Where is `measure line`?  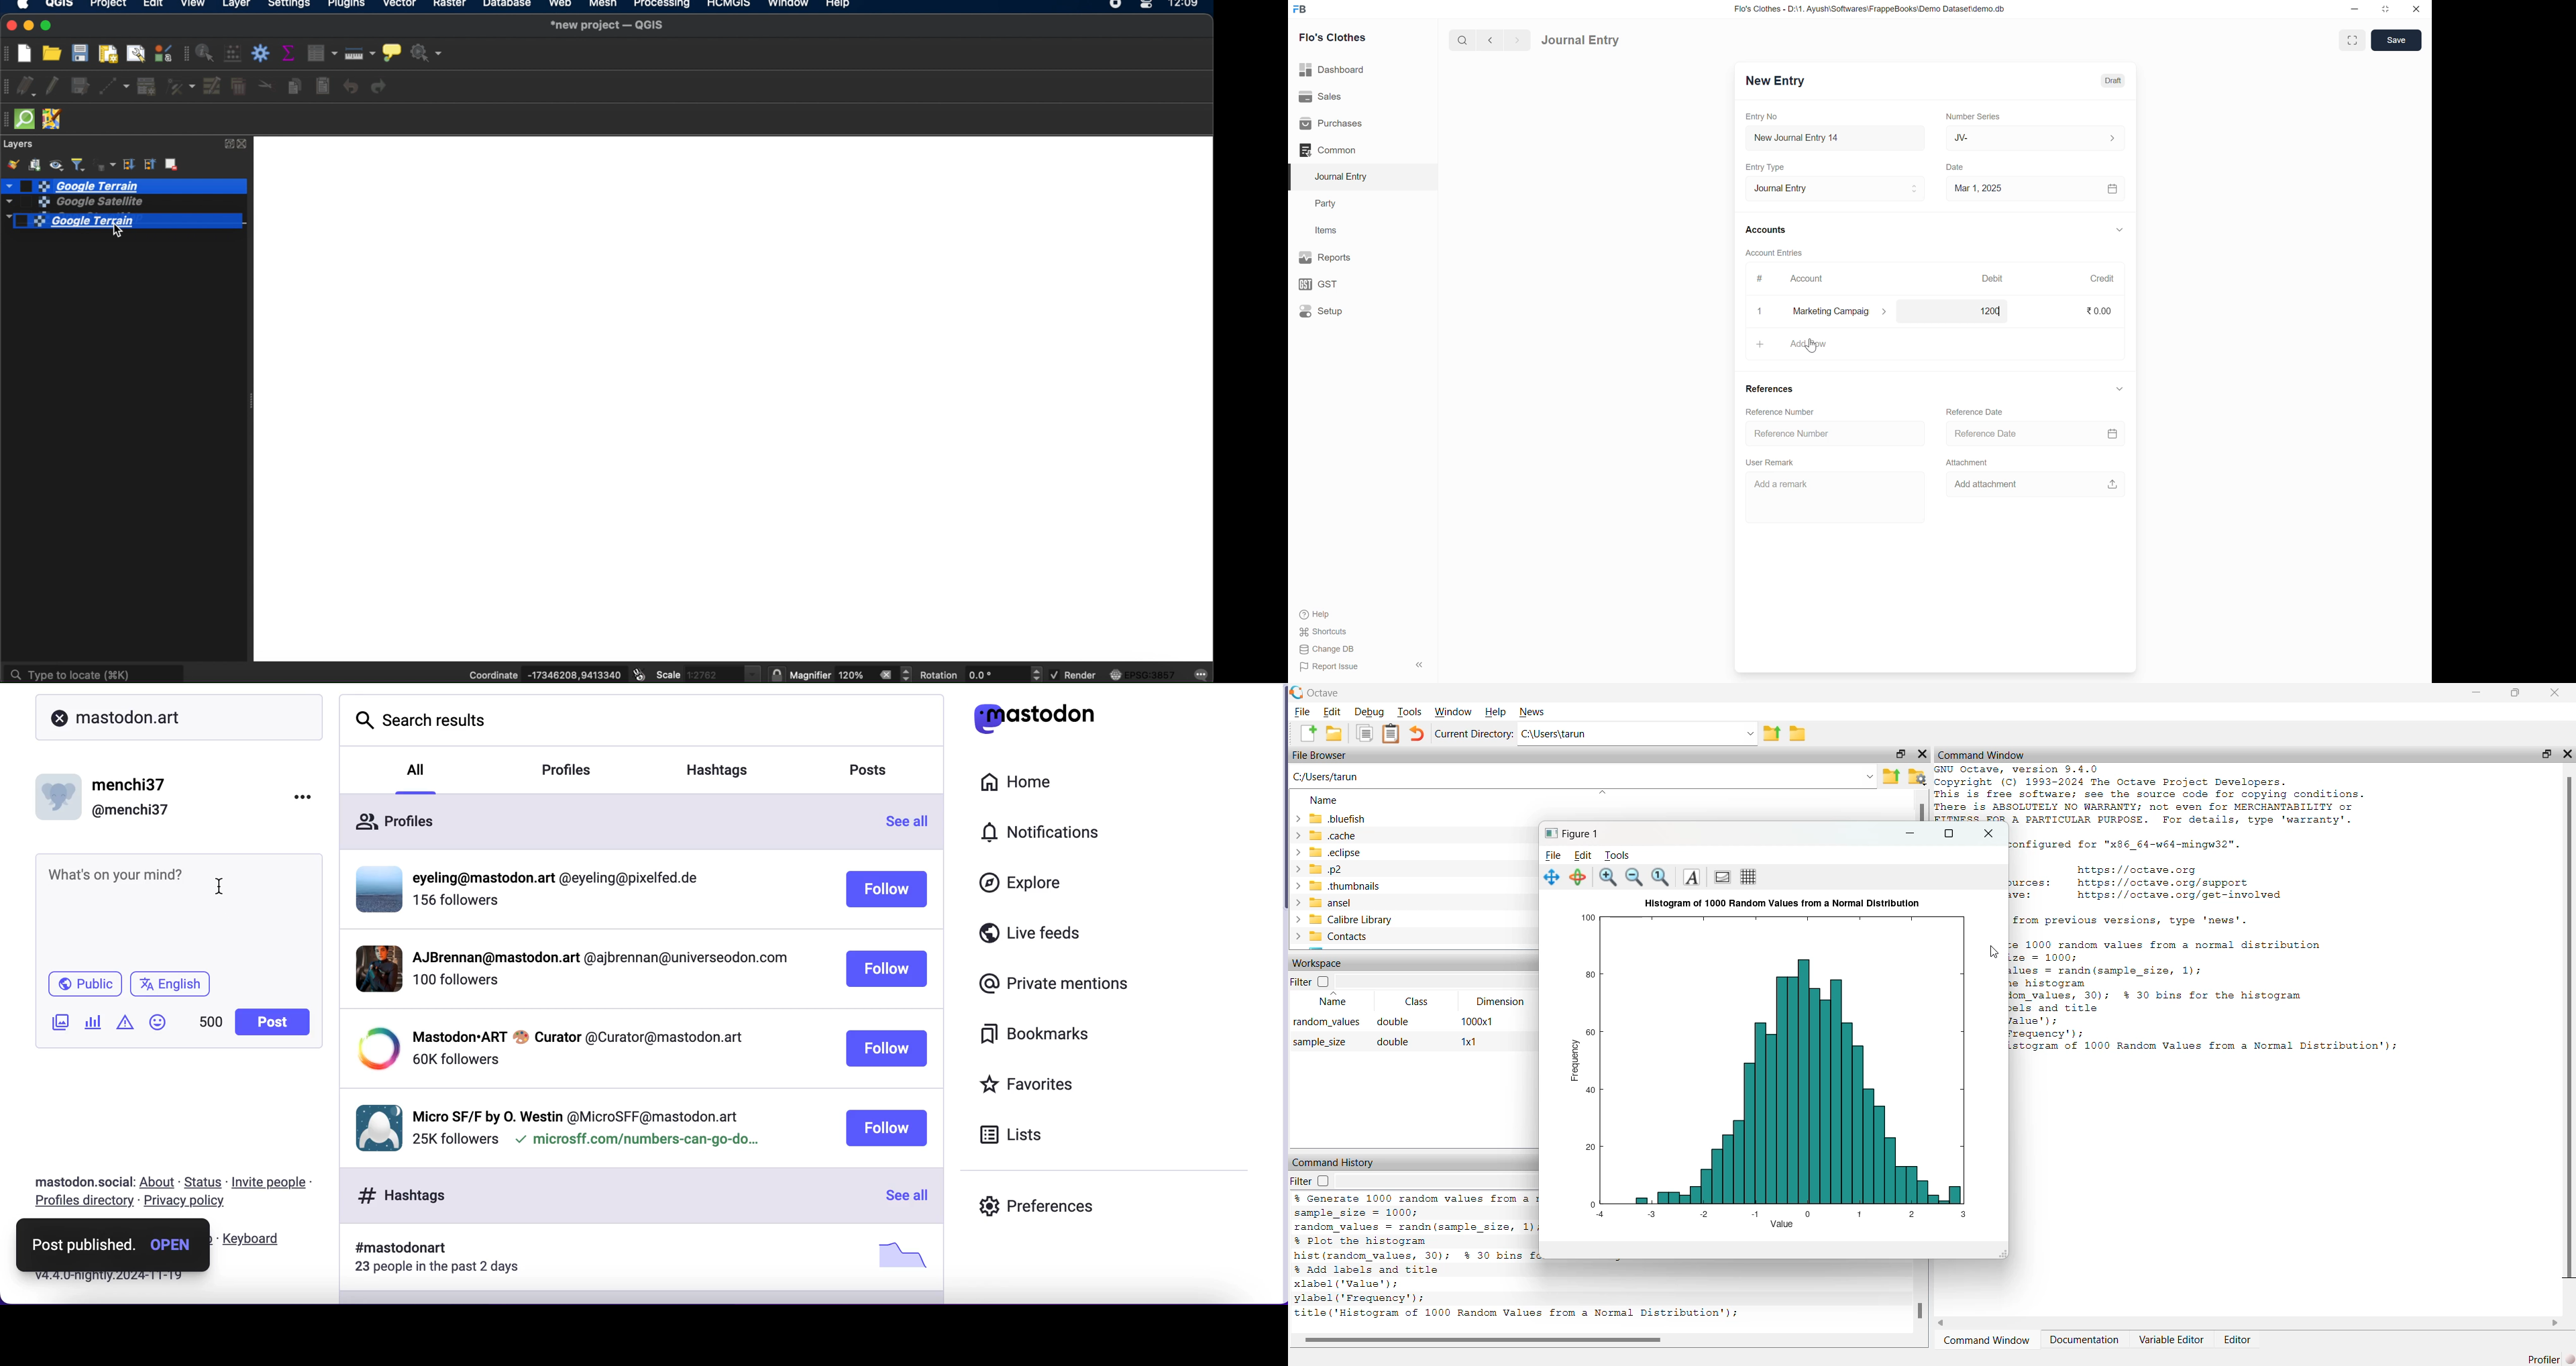
measure line is located at coordinates (361, 53).